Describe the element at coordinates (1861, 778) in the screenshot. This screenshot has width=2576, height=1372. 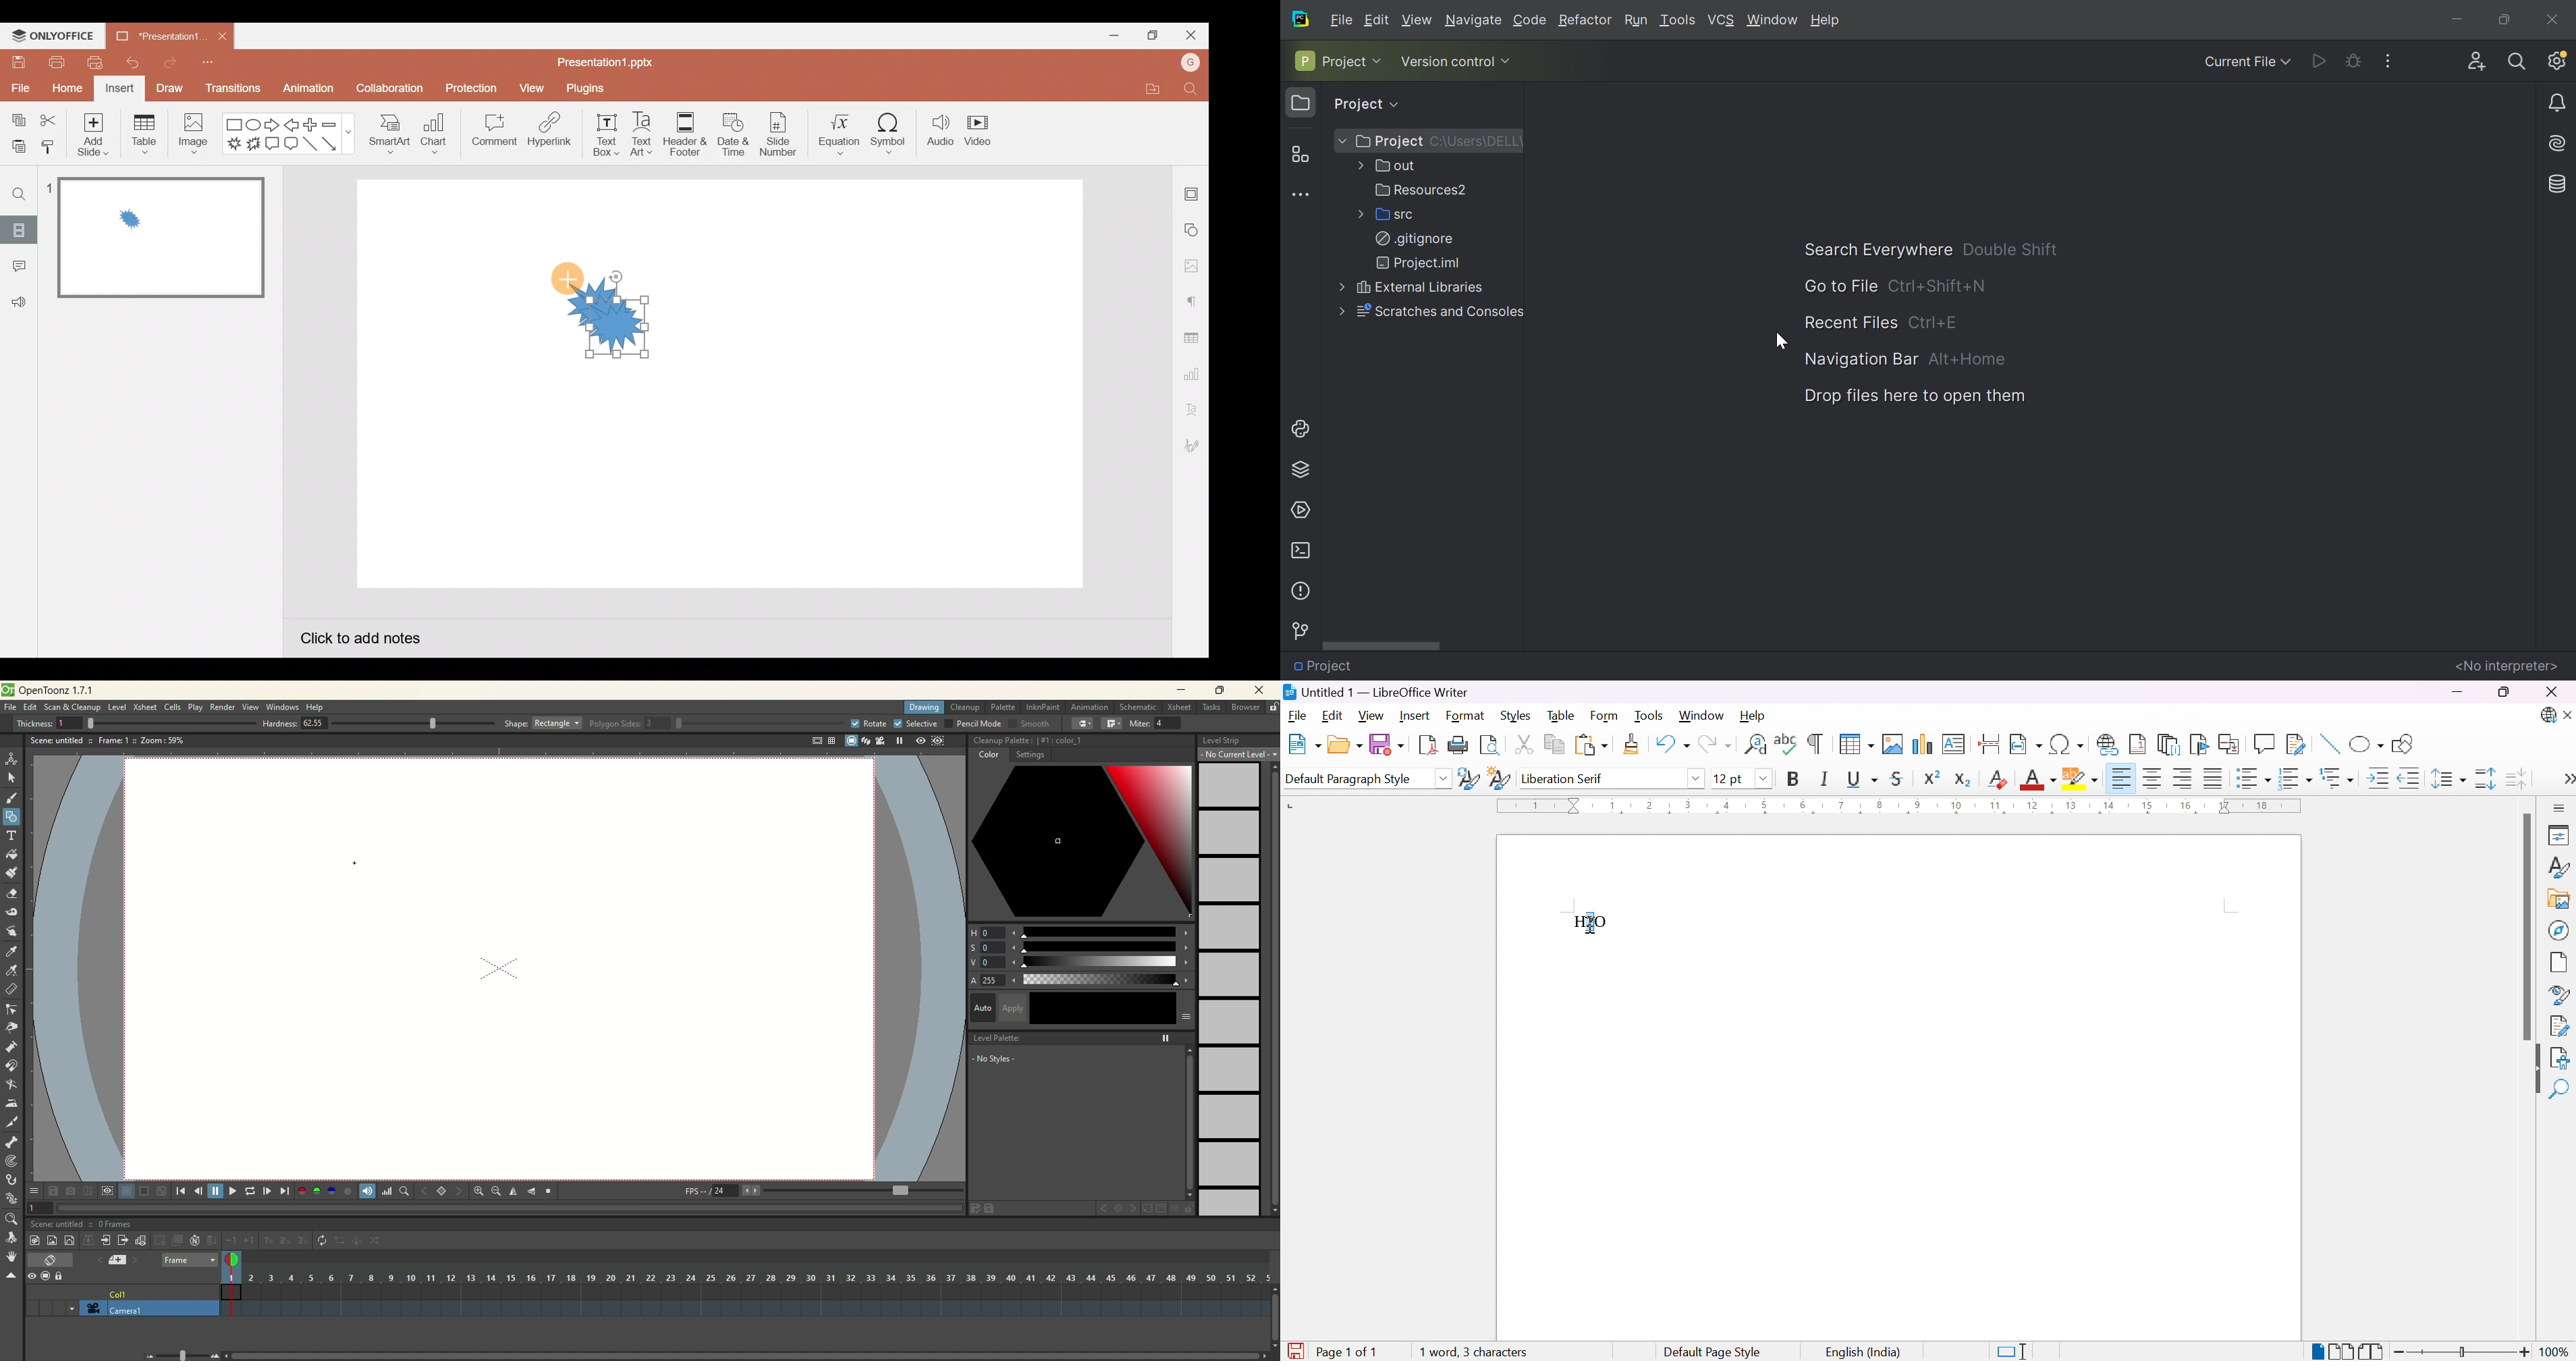
I see `Underline` at that location.